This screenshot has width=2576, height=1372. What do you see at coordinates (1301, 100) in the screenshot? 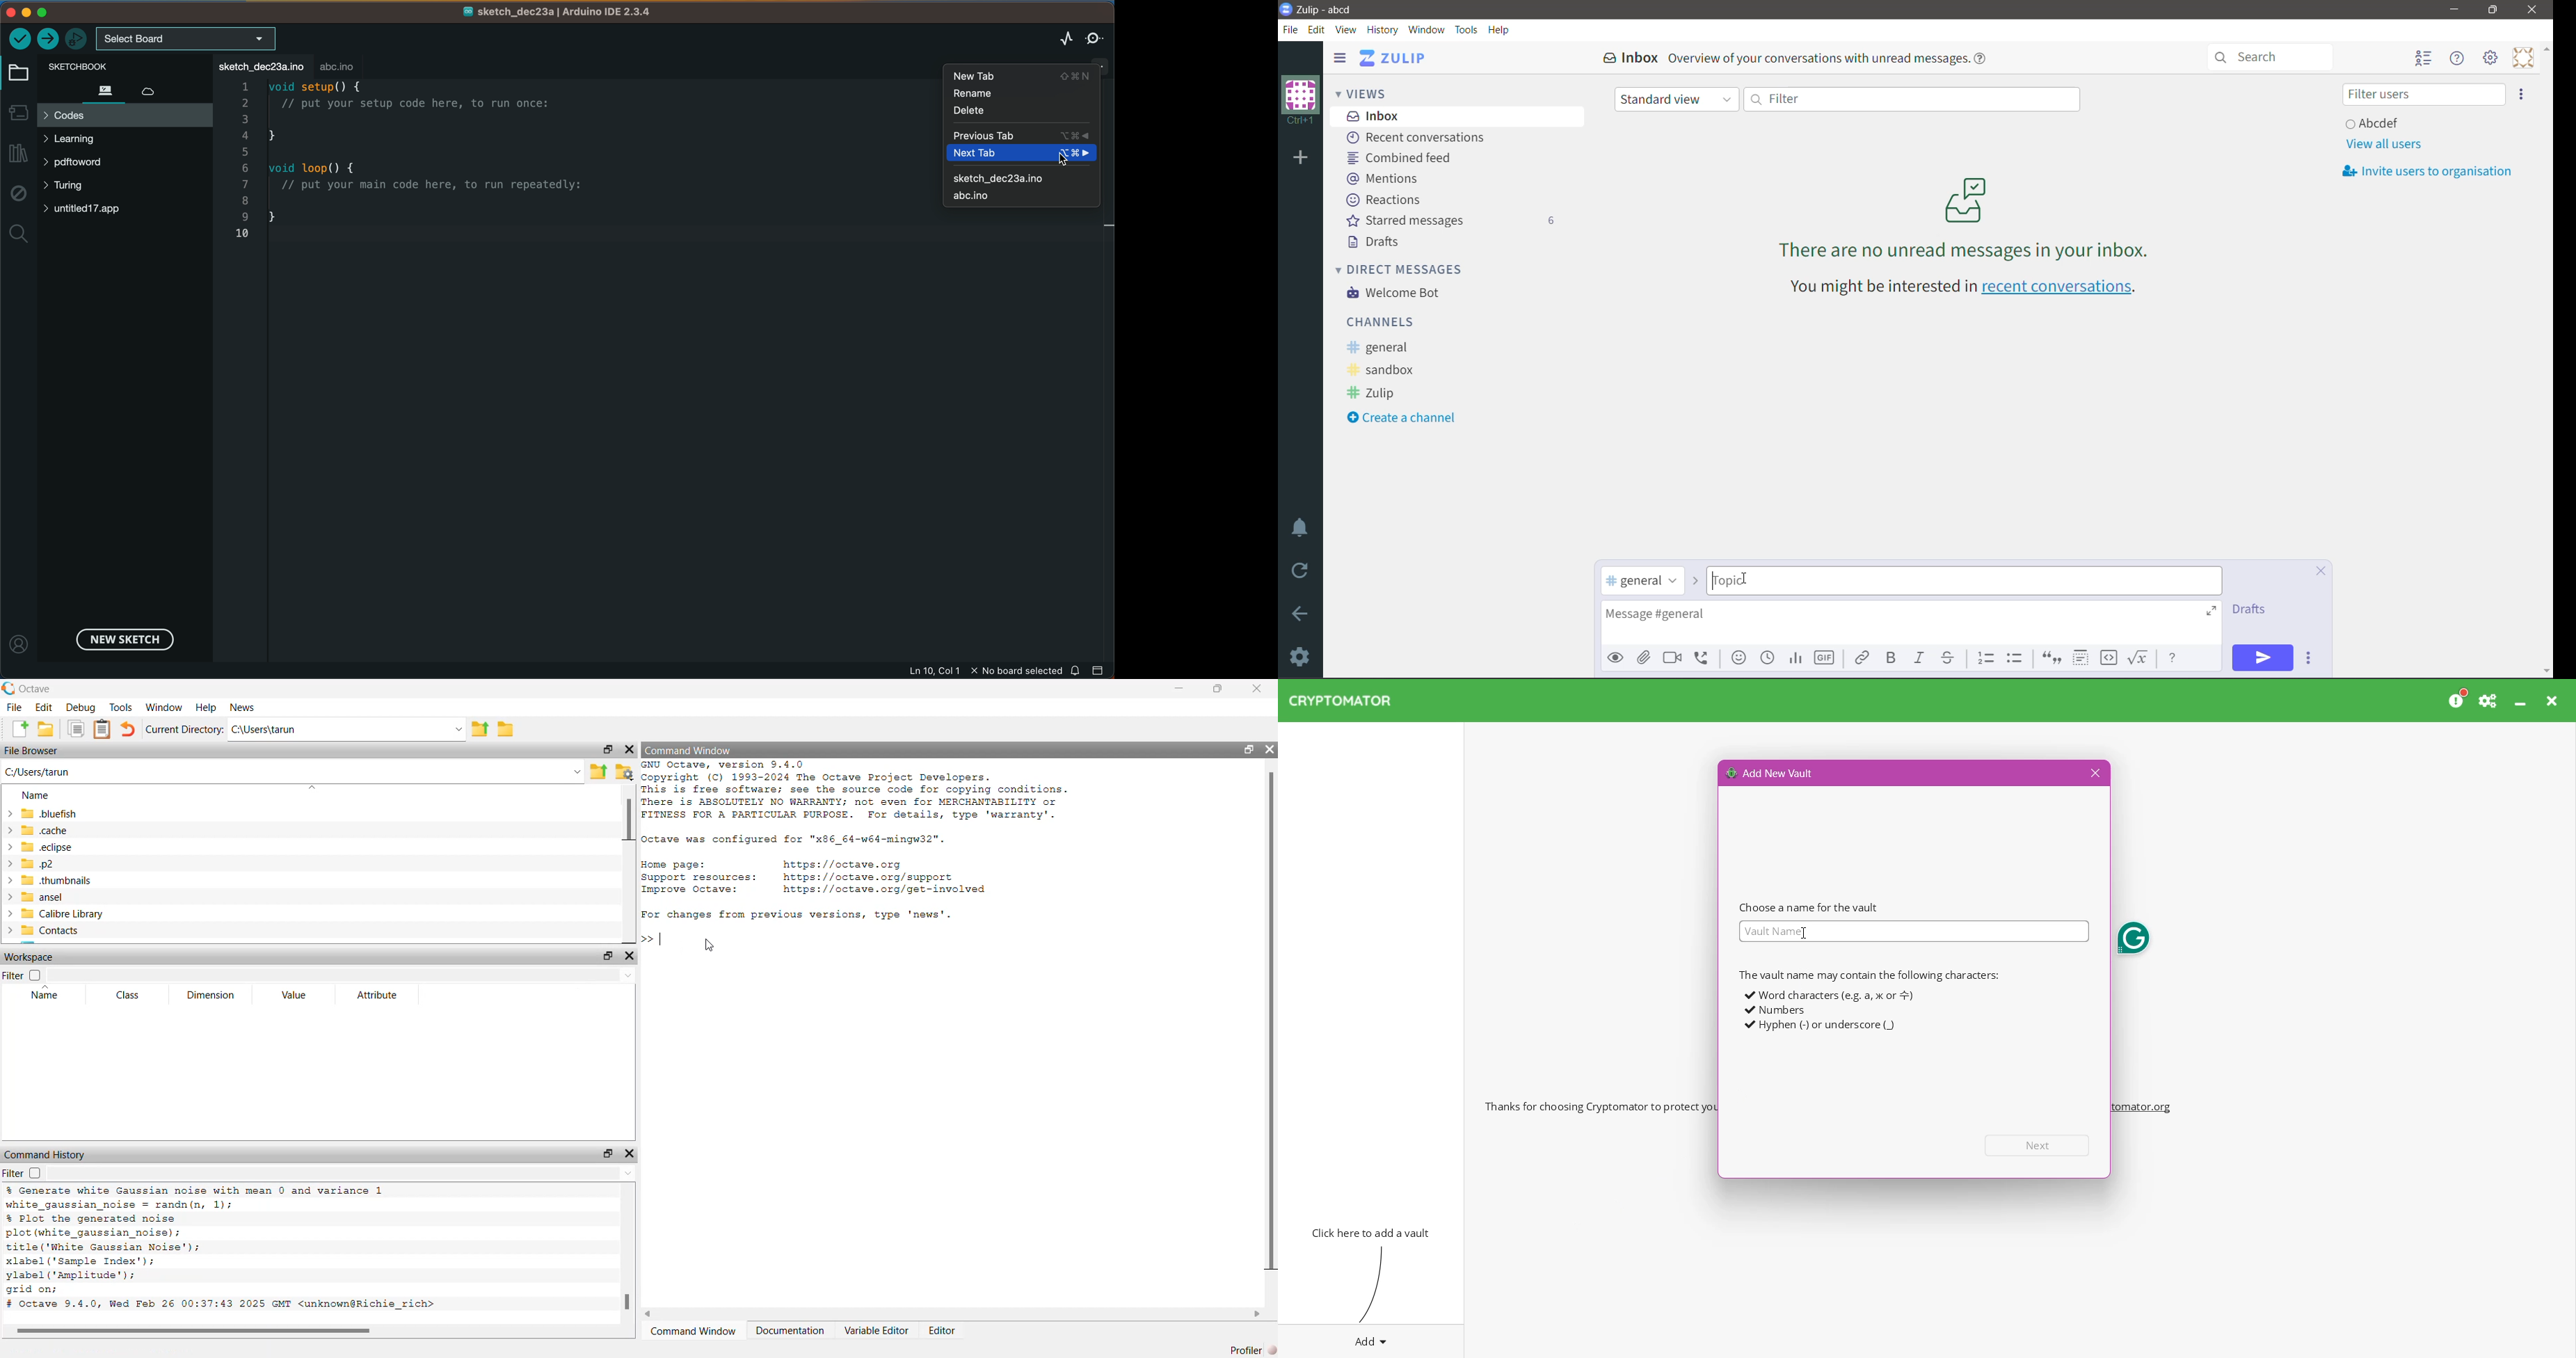
I see `Organization Name` at bounding box center [1301, 100].